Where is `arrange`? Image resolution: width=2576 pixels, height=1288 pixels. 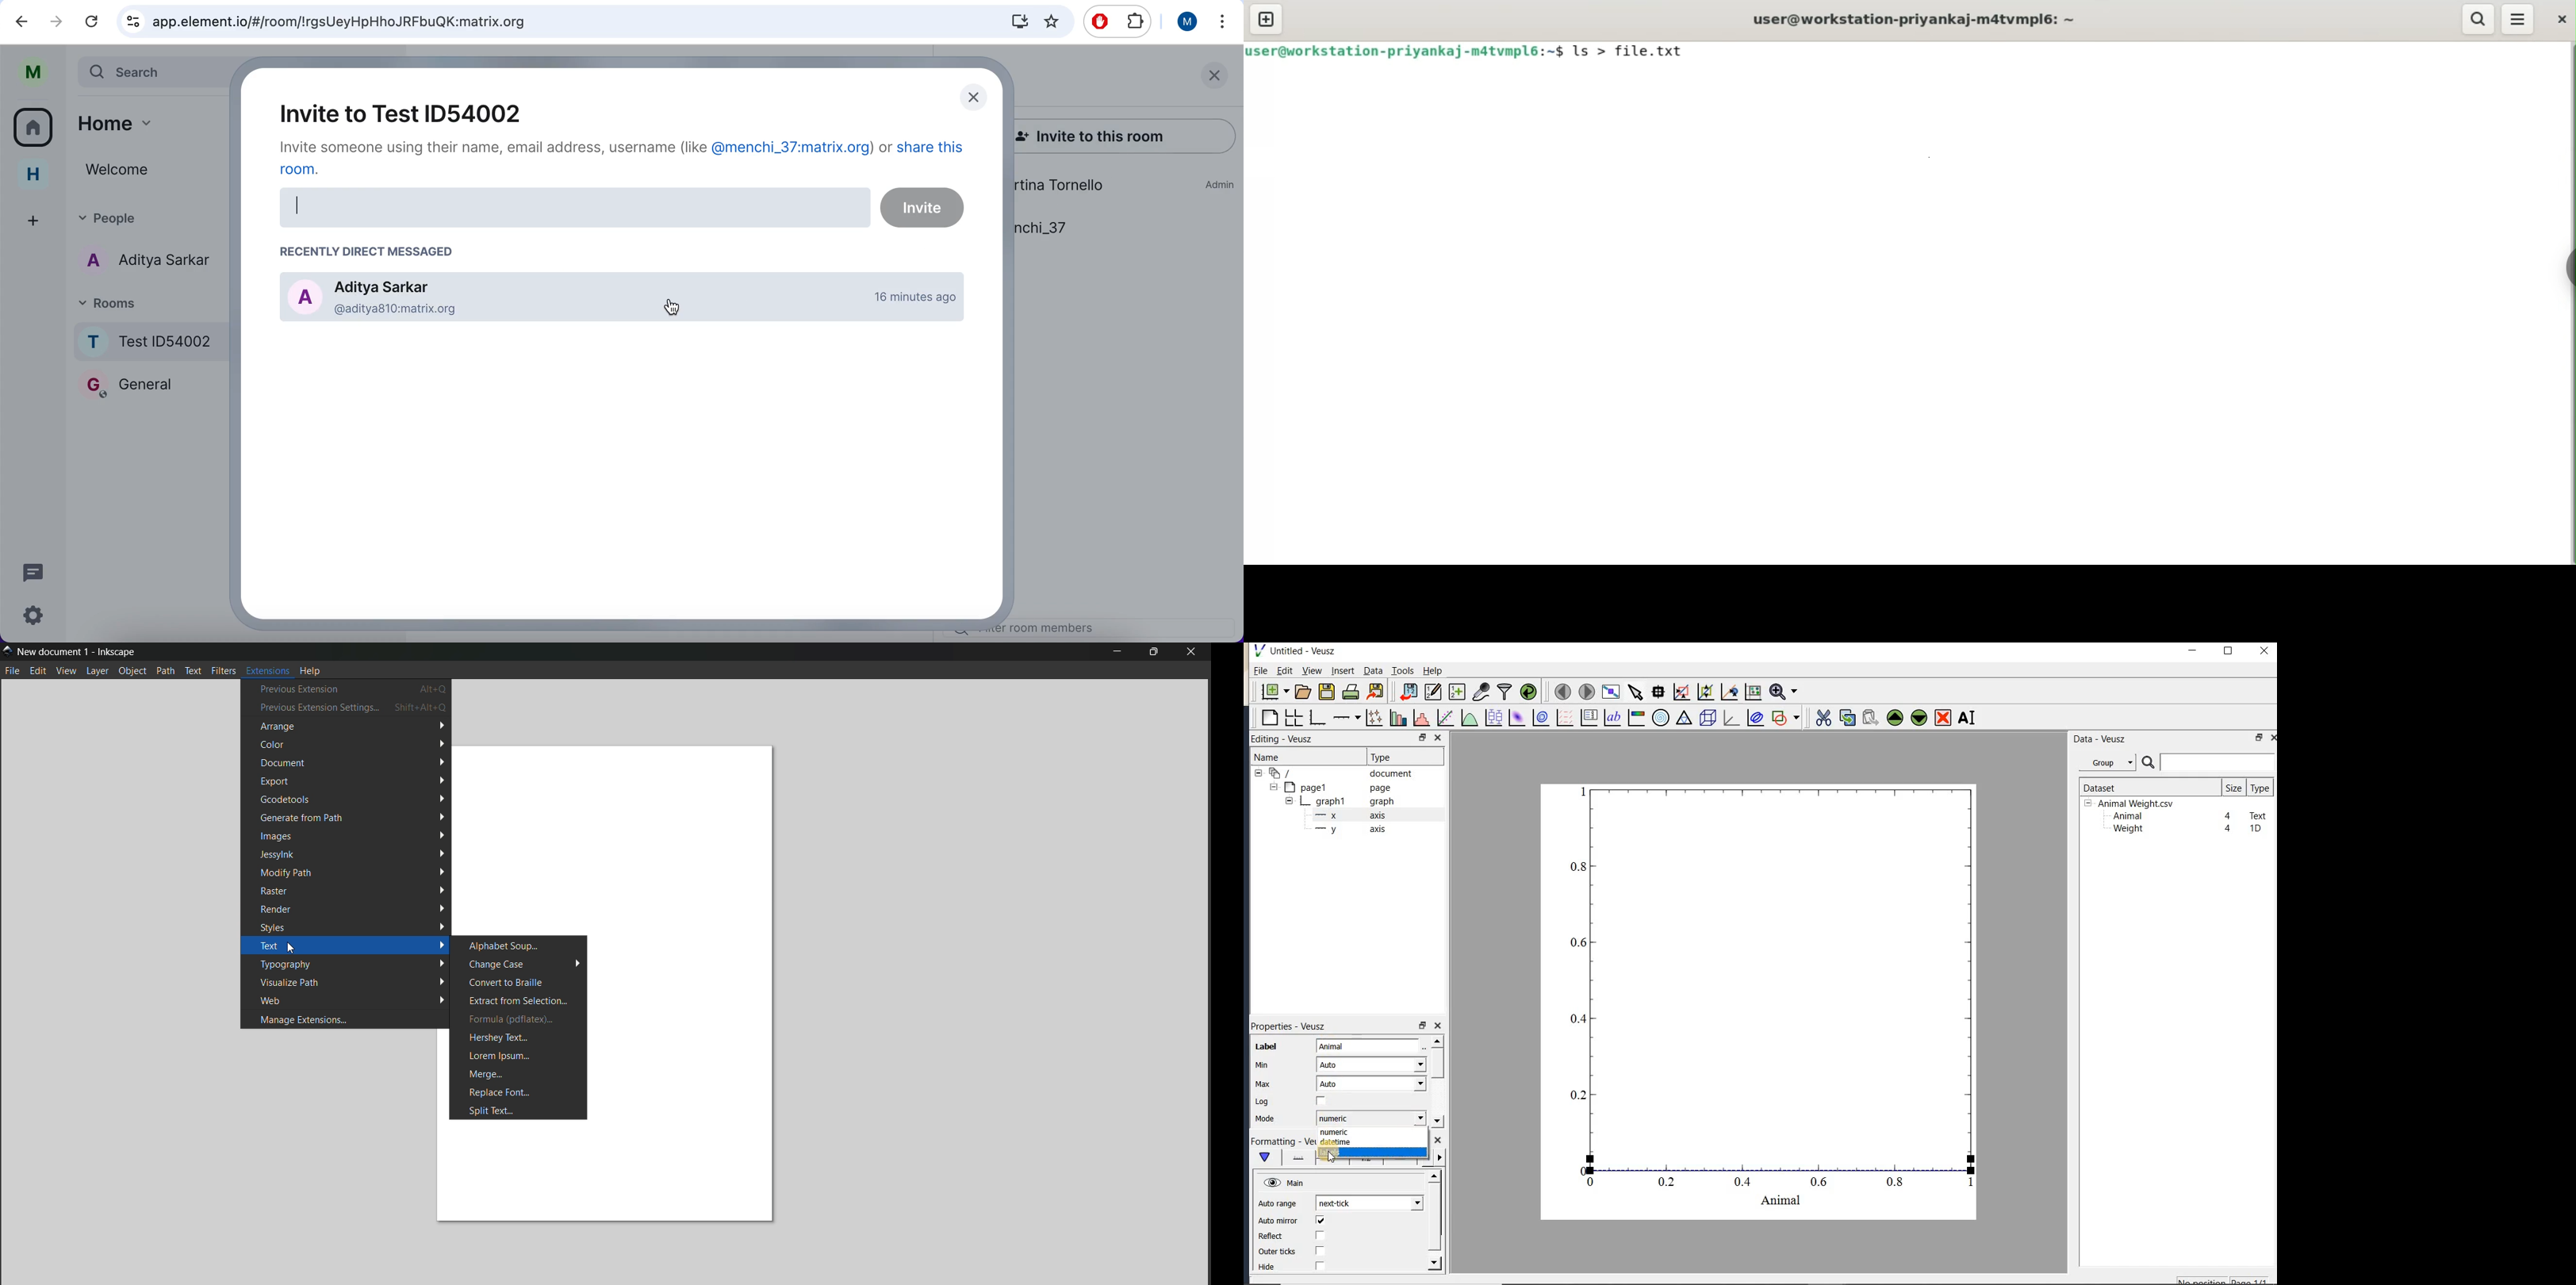
arrange is located at coordinates (346, 726).